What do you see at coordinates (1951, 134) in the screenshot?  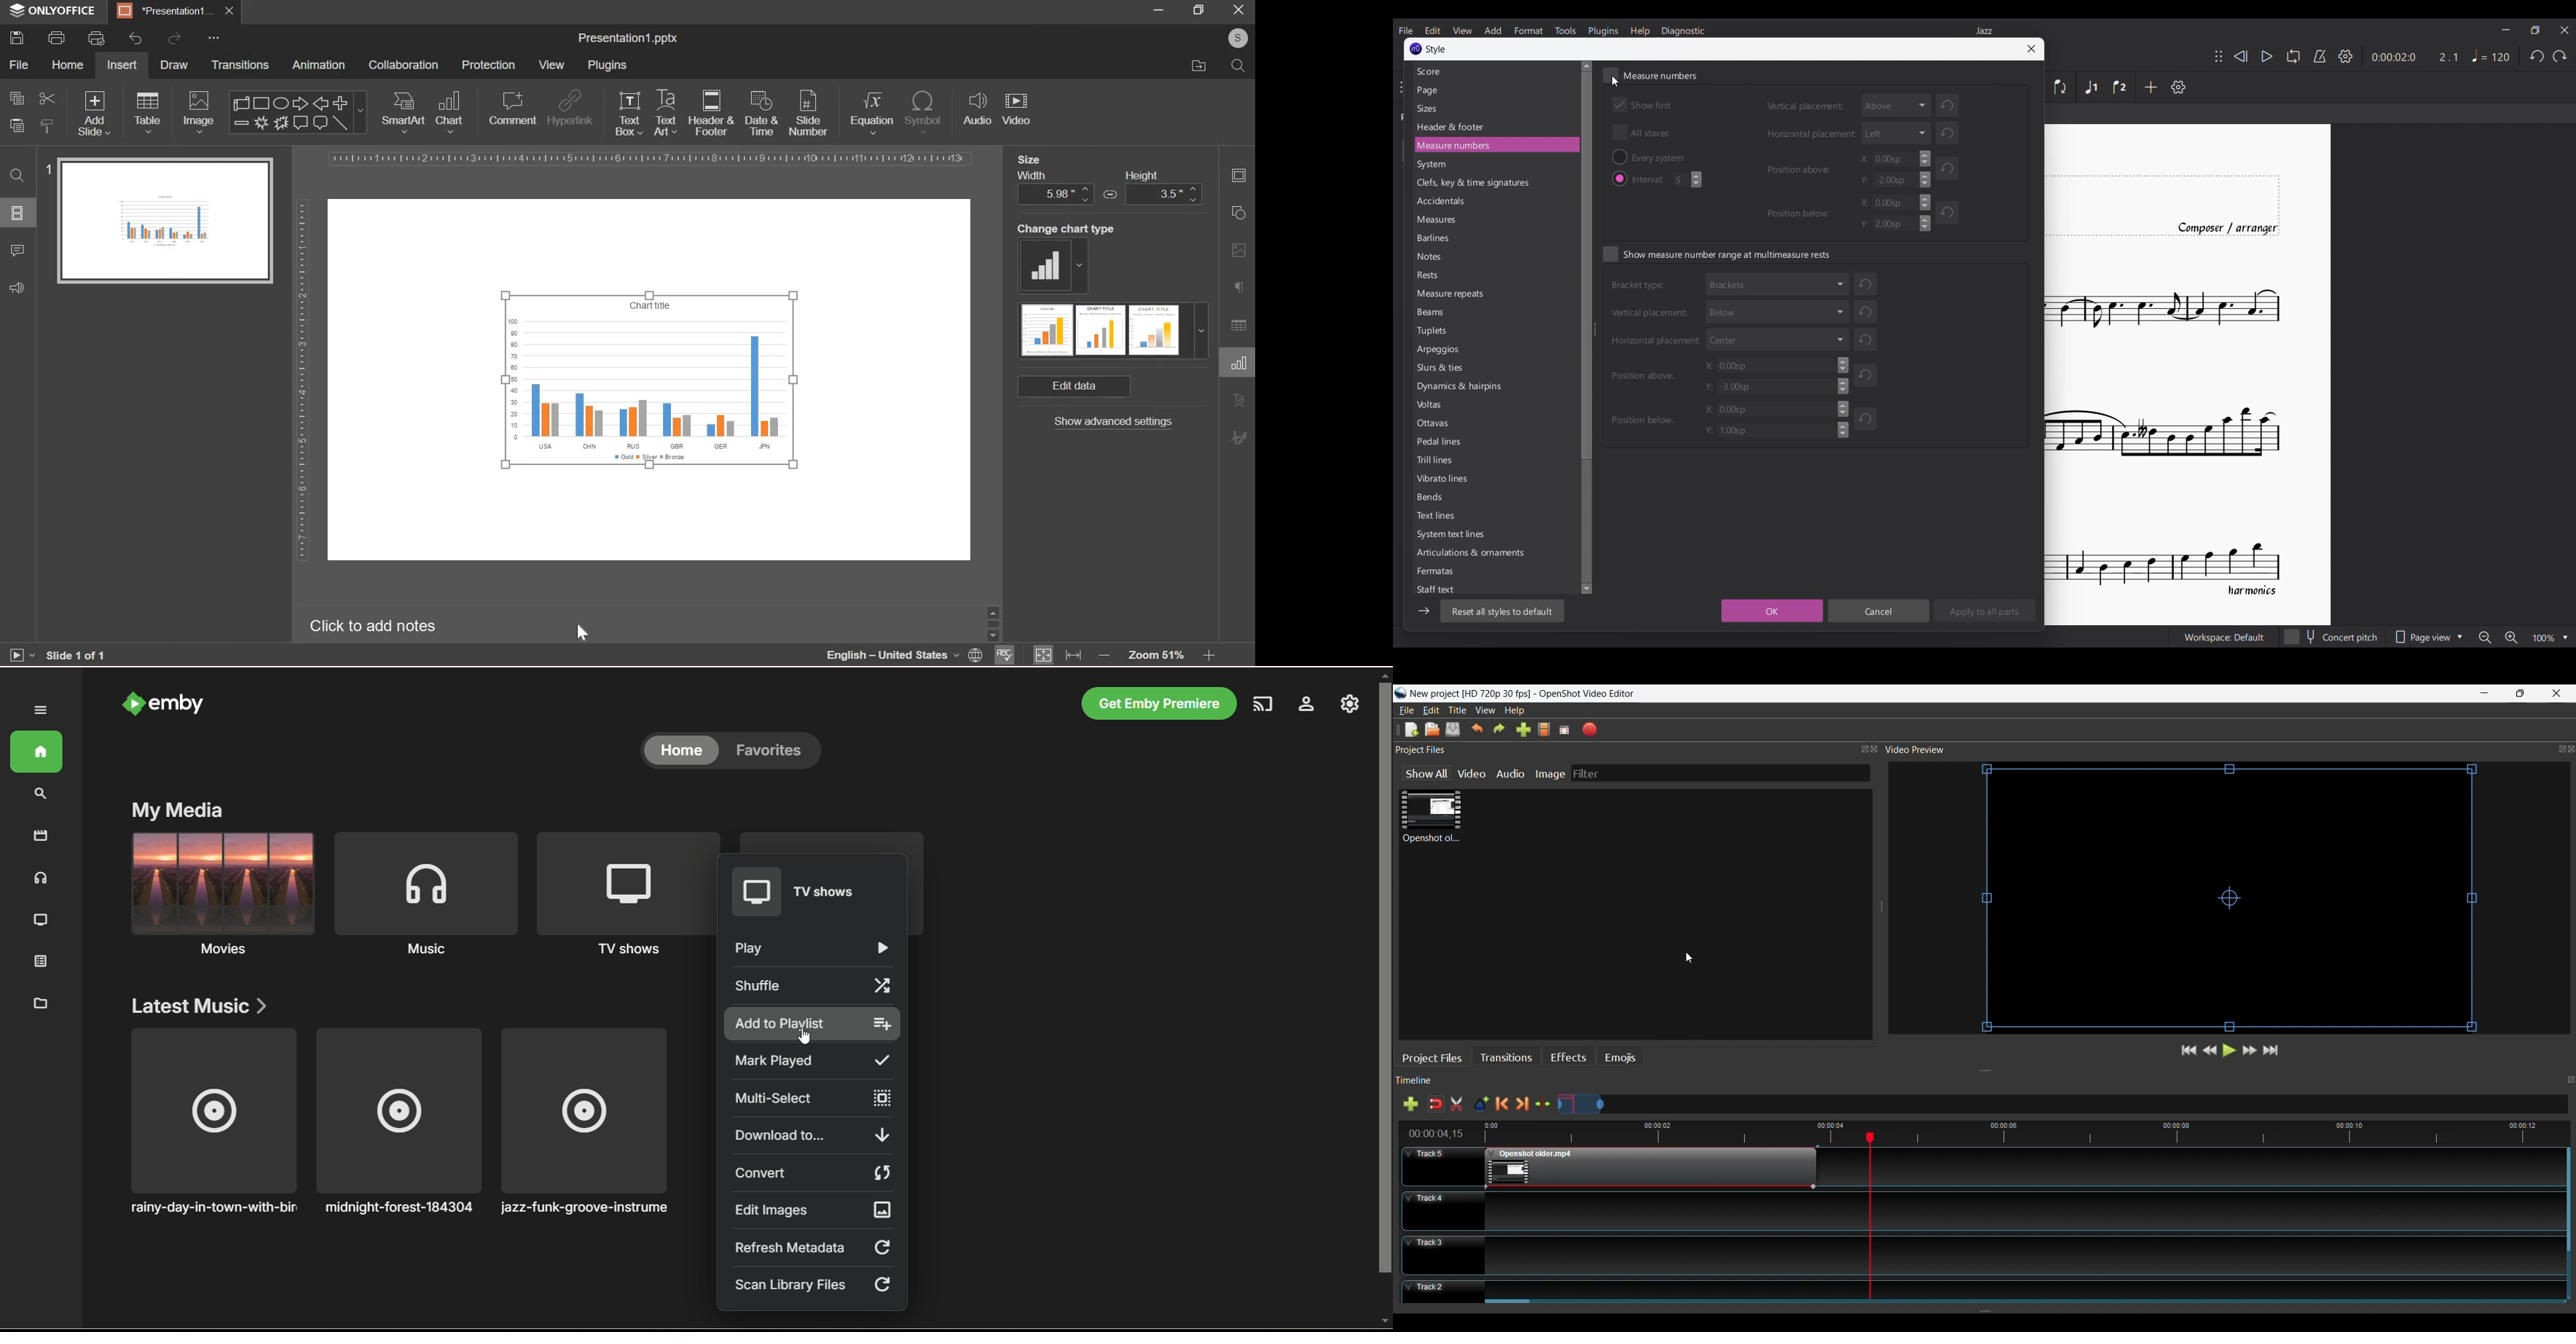 I see `Refresh` at bounding box center [1951, 134].